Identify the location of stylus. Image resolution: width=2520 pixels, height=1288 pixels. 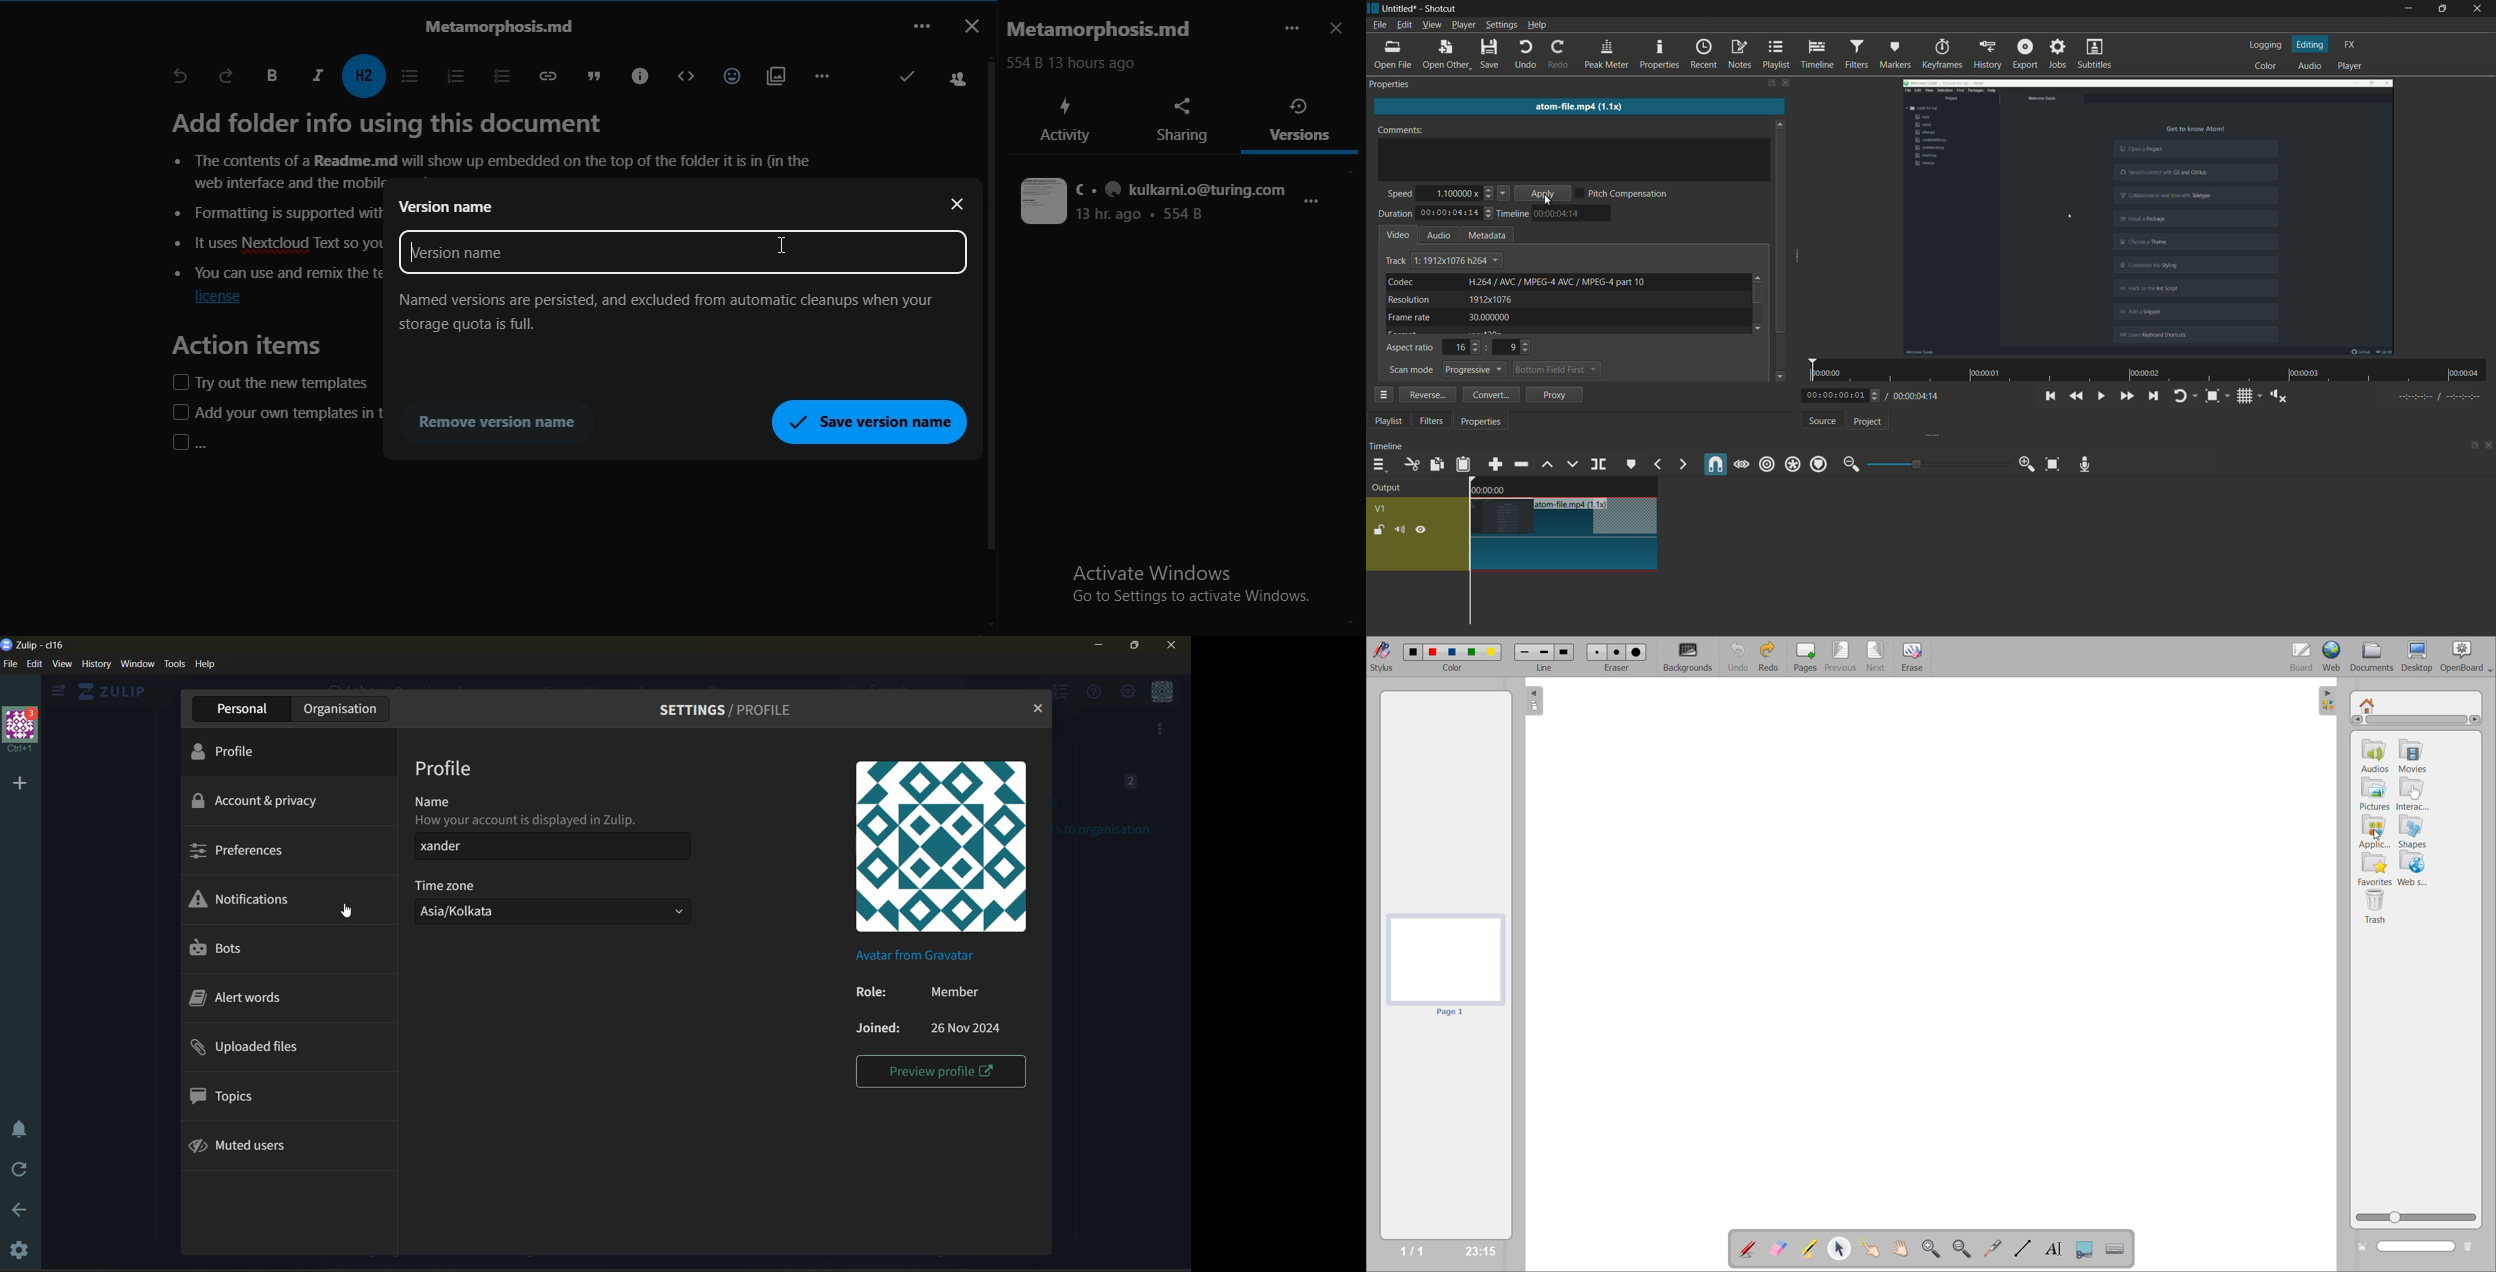
(1380, 655).